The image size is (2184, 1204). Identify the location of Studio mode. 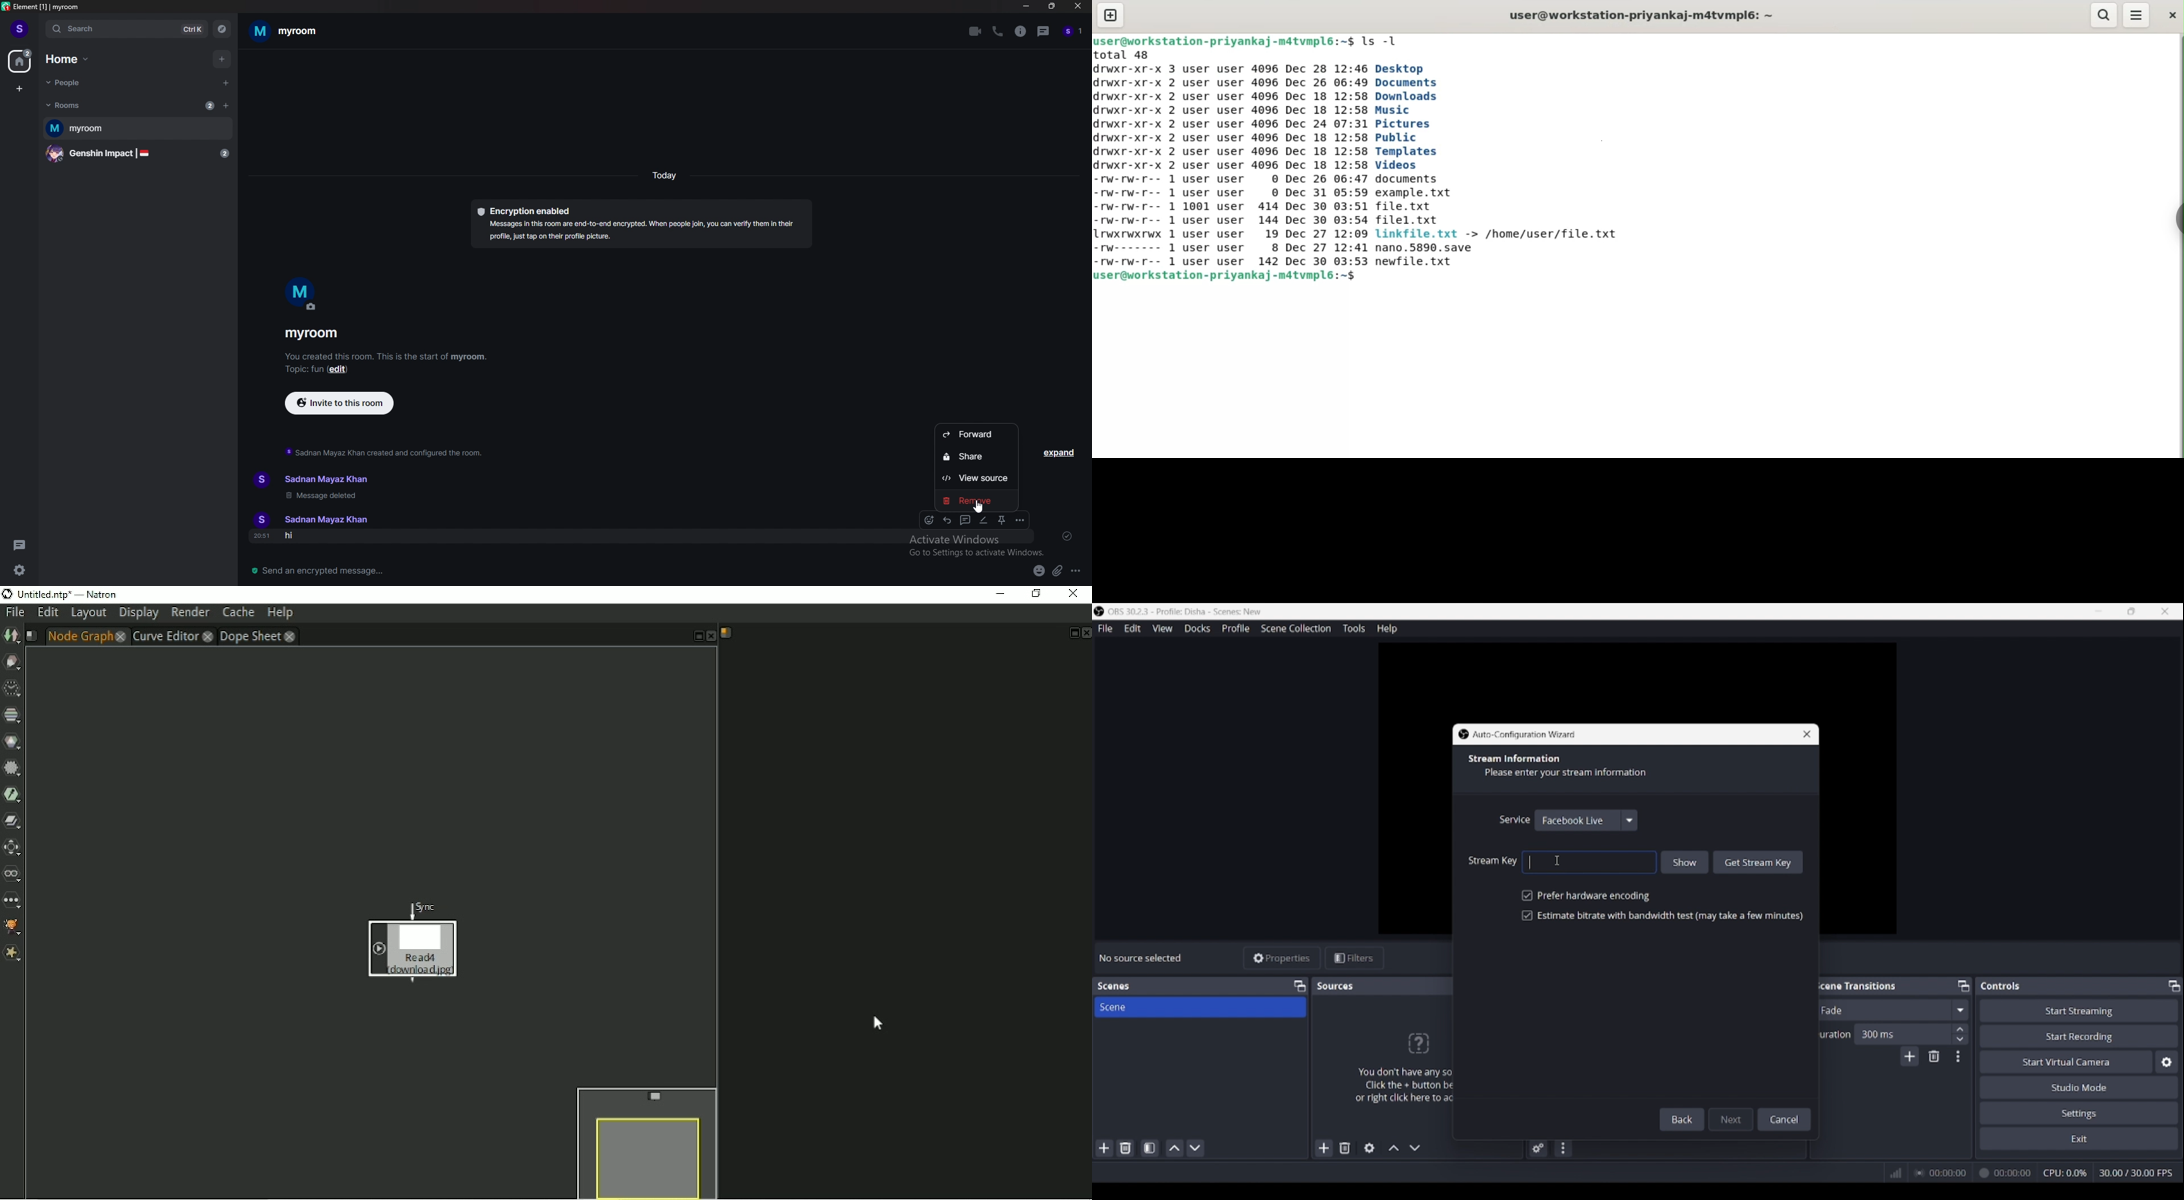
(2080, 1087).